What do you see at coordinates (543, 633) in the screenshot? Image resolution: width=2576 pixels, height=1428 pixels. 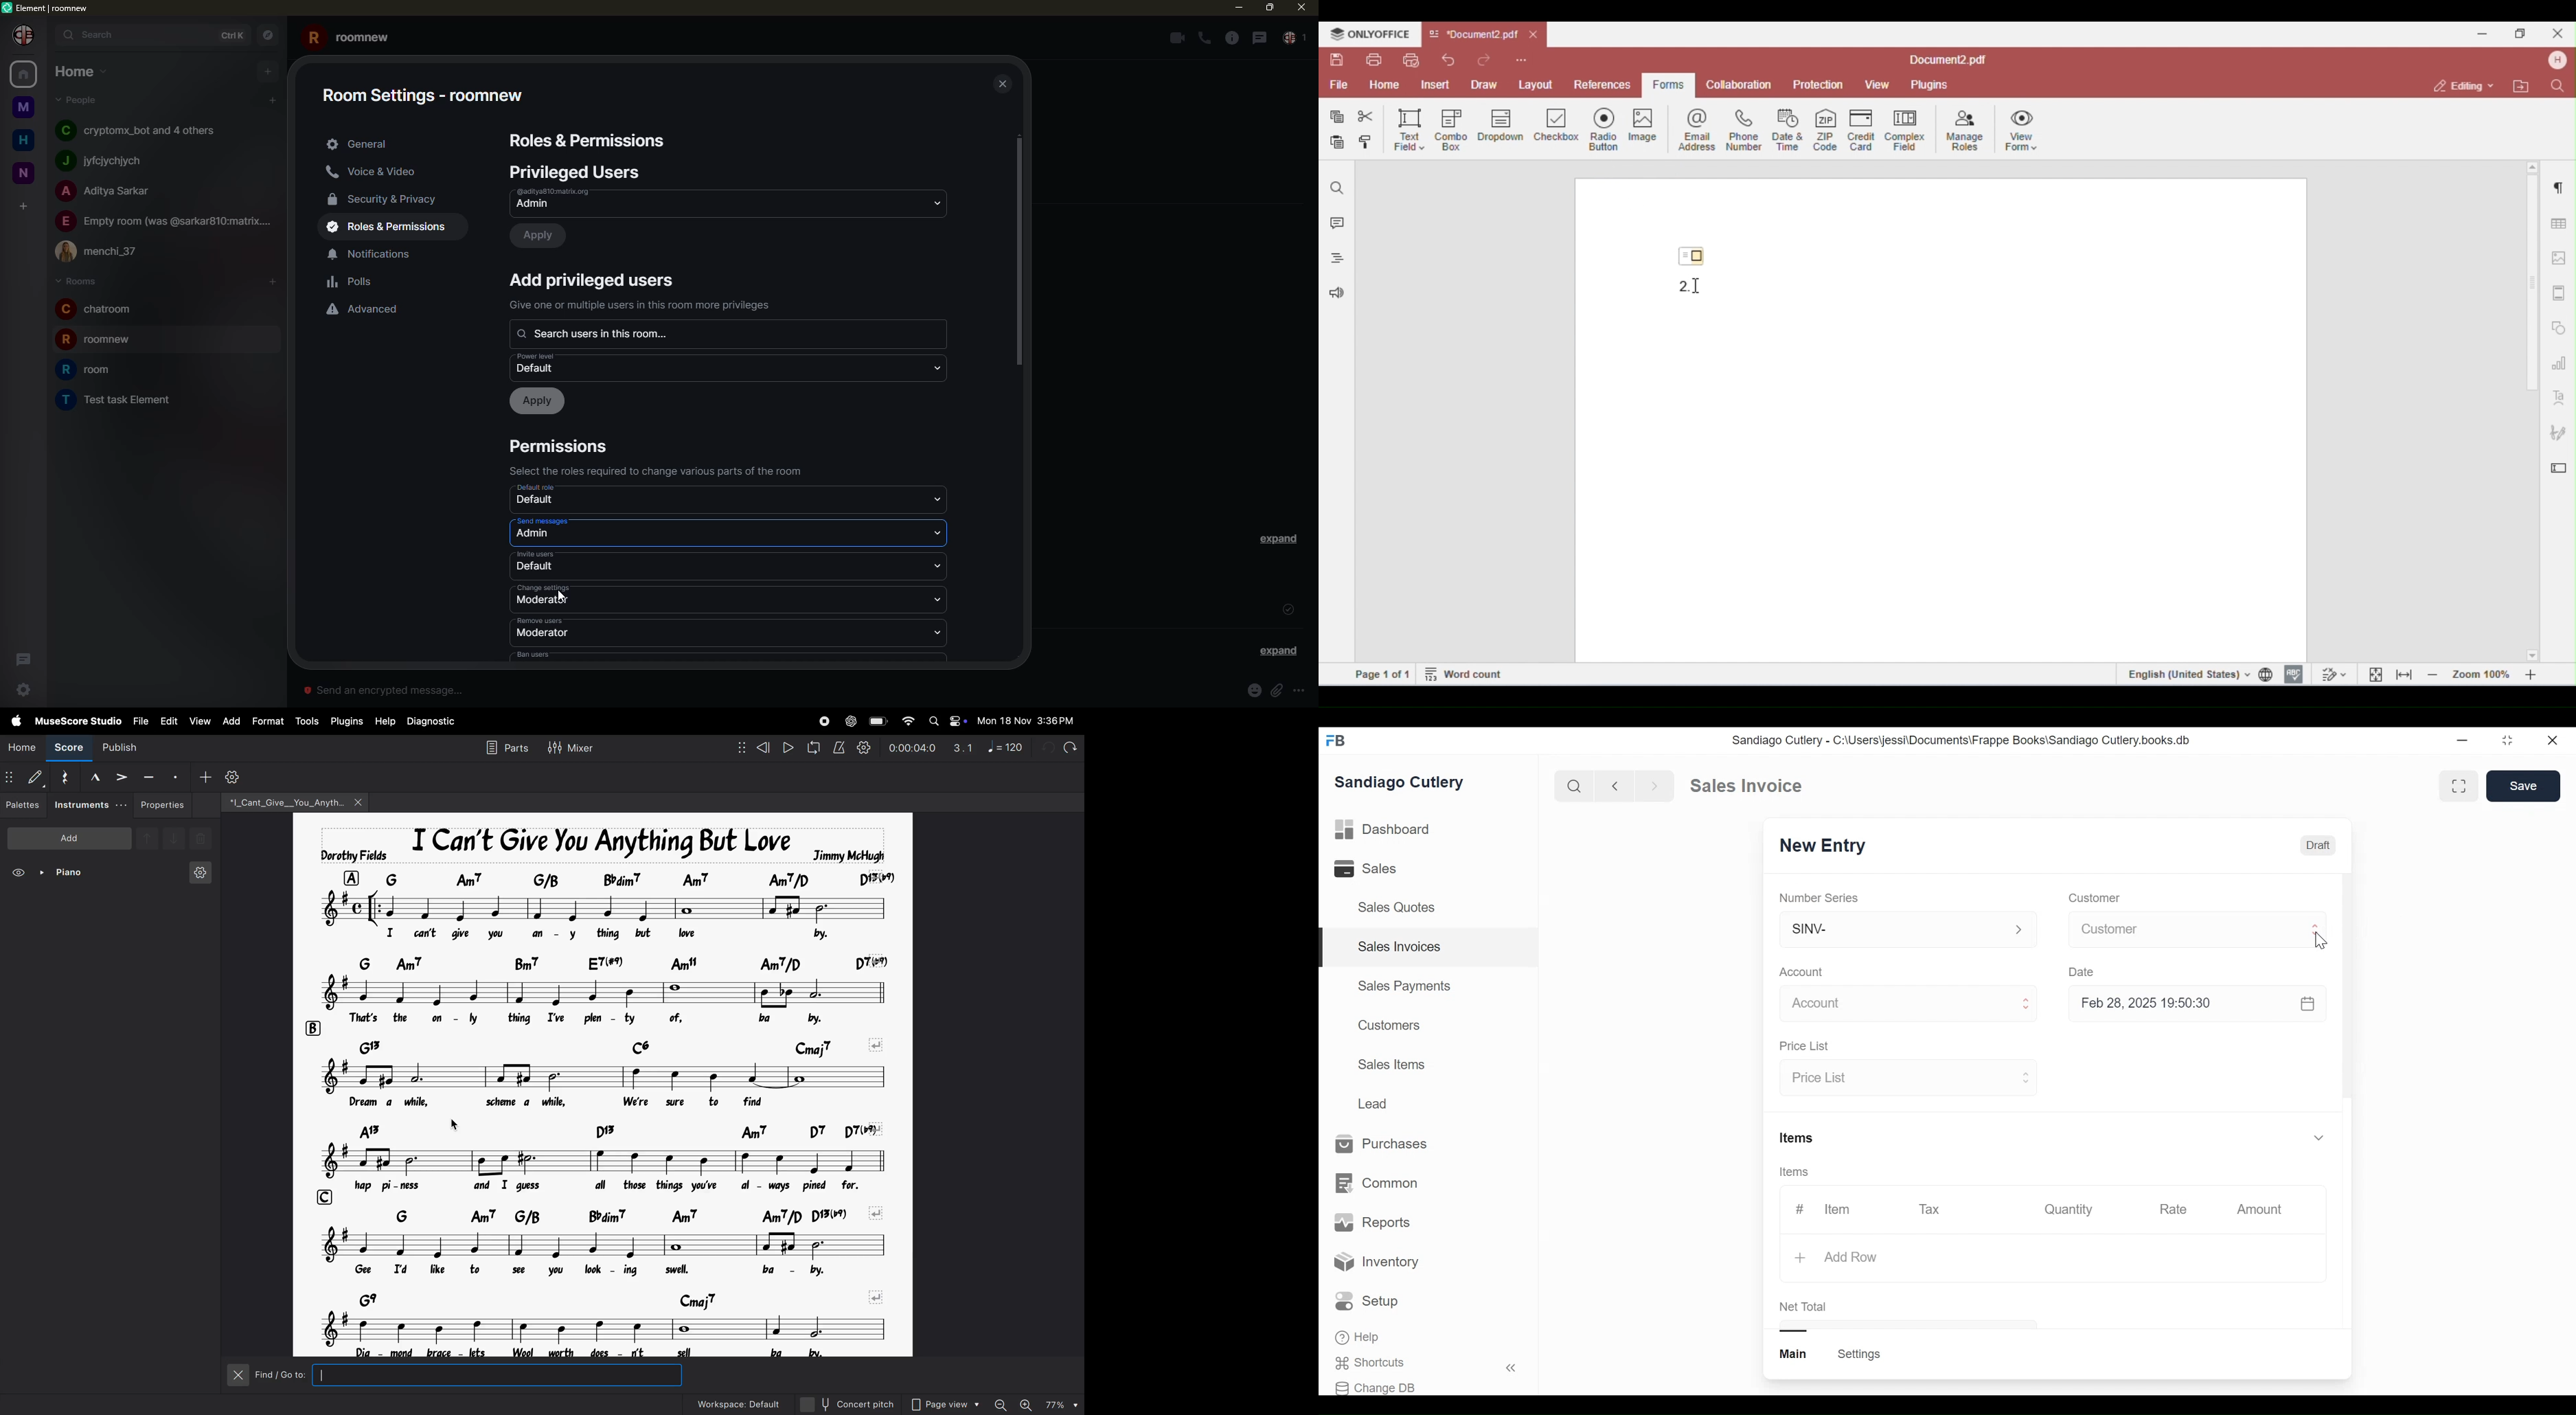 I see `moderator` at bounding box center [543, 633].